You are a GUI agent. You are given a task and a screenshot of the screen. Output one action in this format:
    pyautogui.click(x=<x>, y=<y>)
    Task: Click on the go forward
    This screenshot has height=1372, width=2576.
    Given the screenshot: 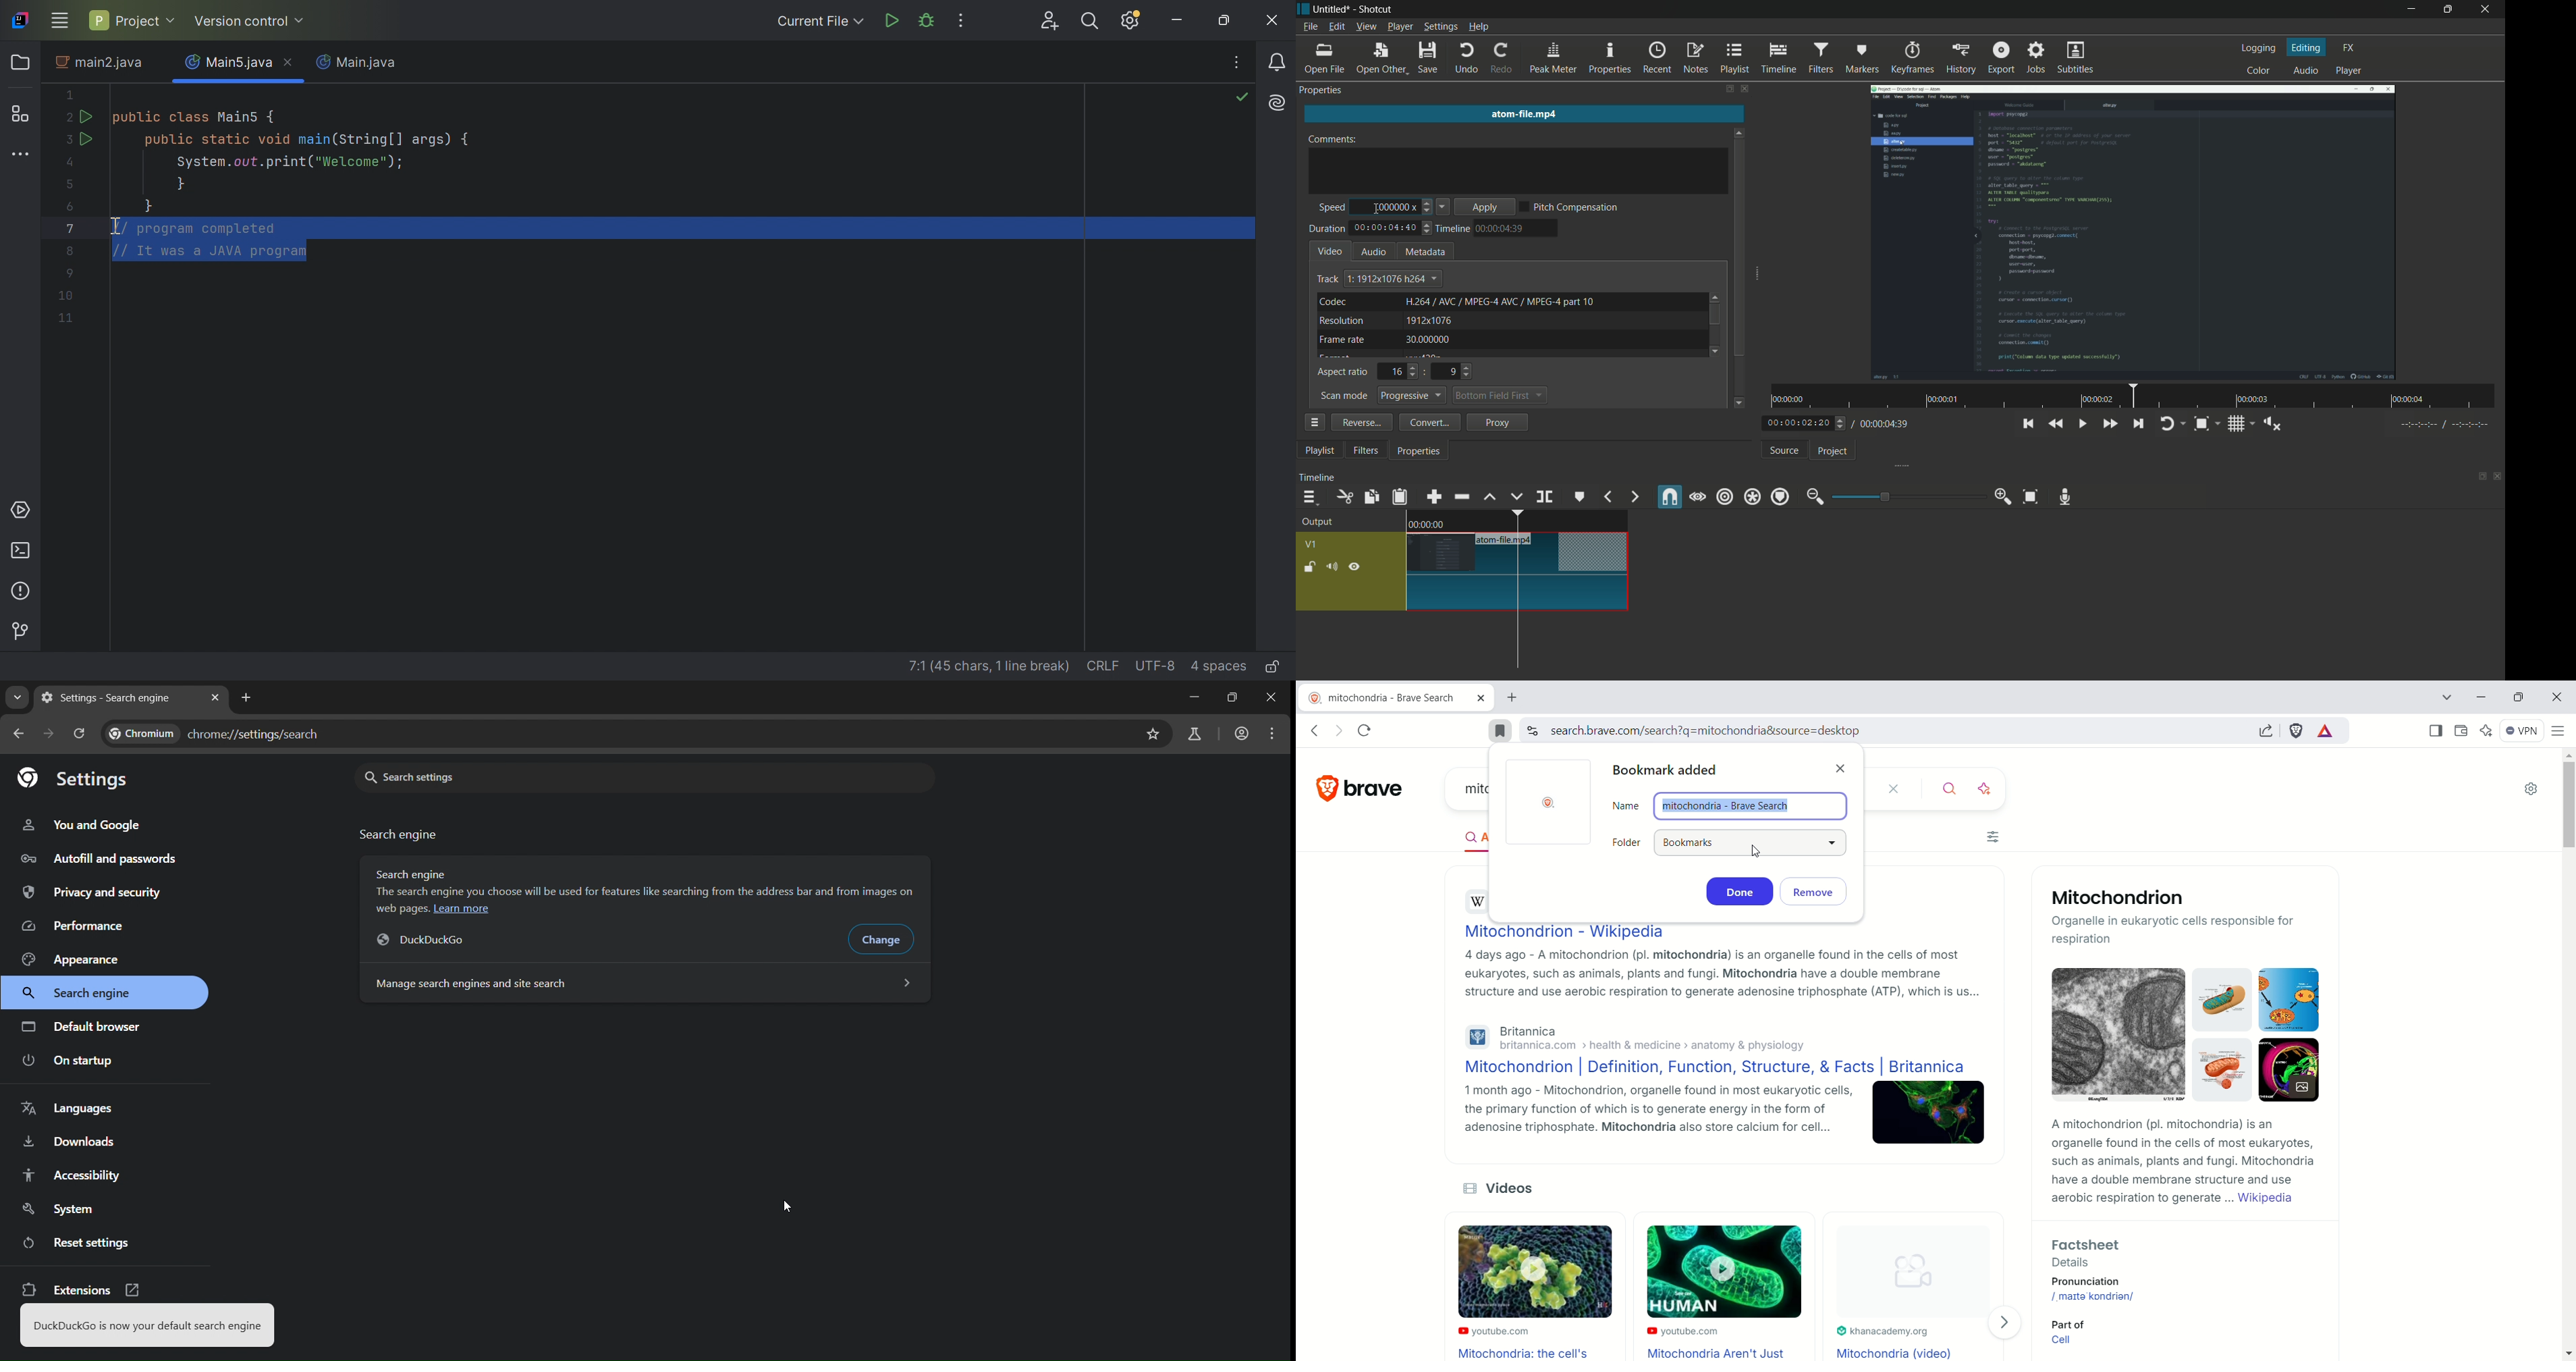 What is the action you would take?
    pyautogui.click(x=1339, y=730)
    